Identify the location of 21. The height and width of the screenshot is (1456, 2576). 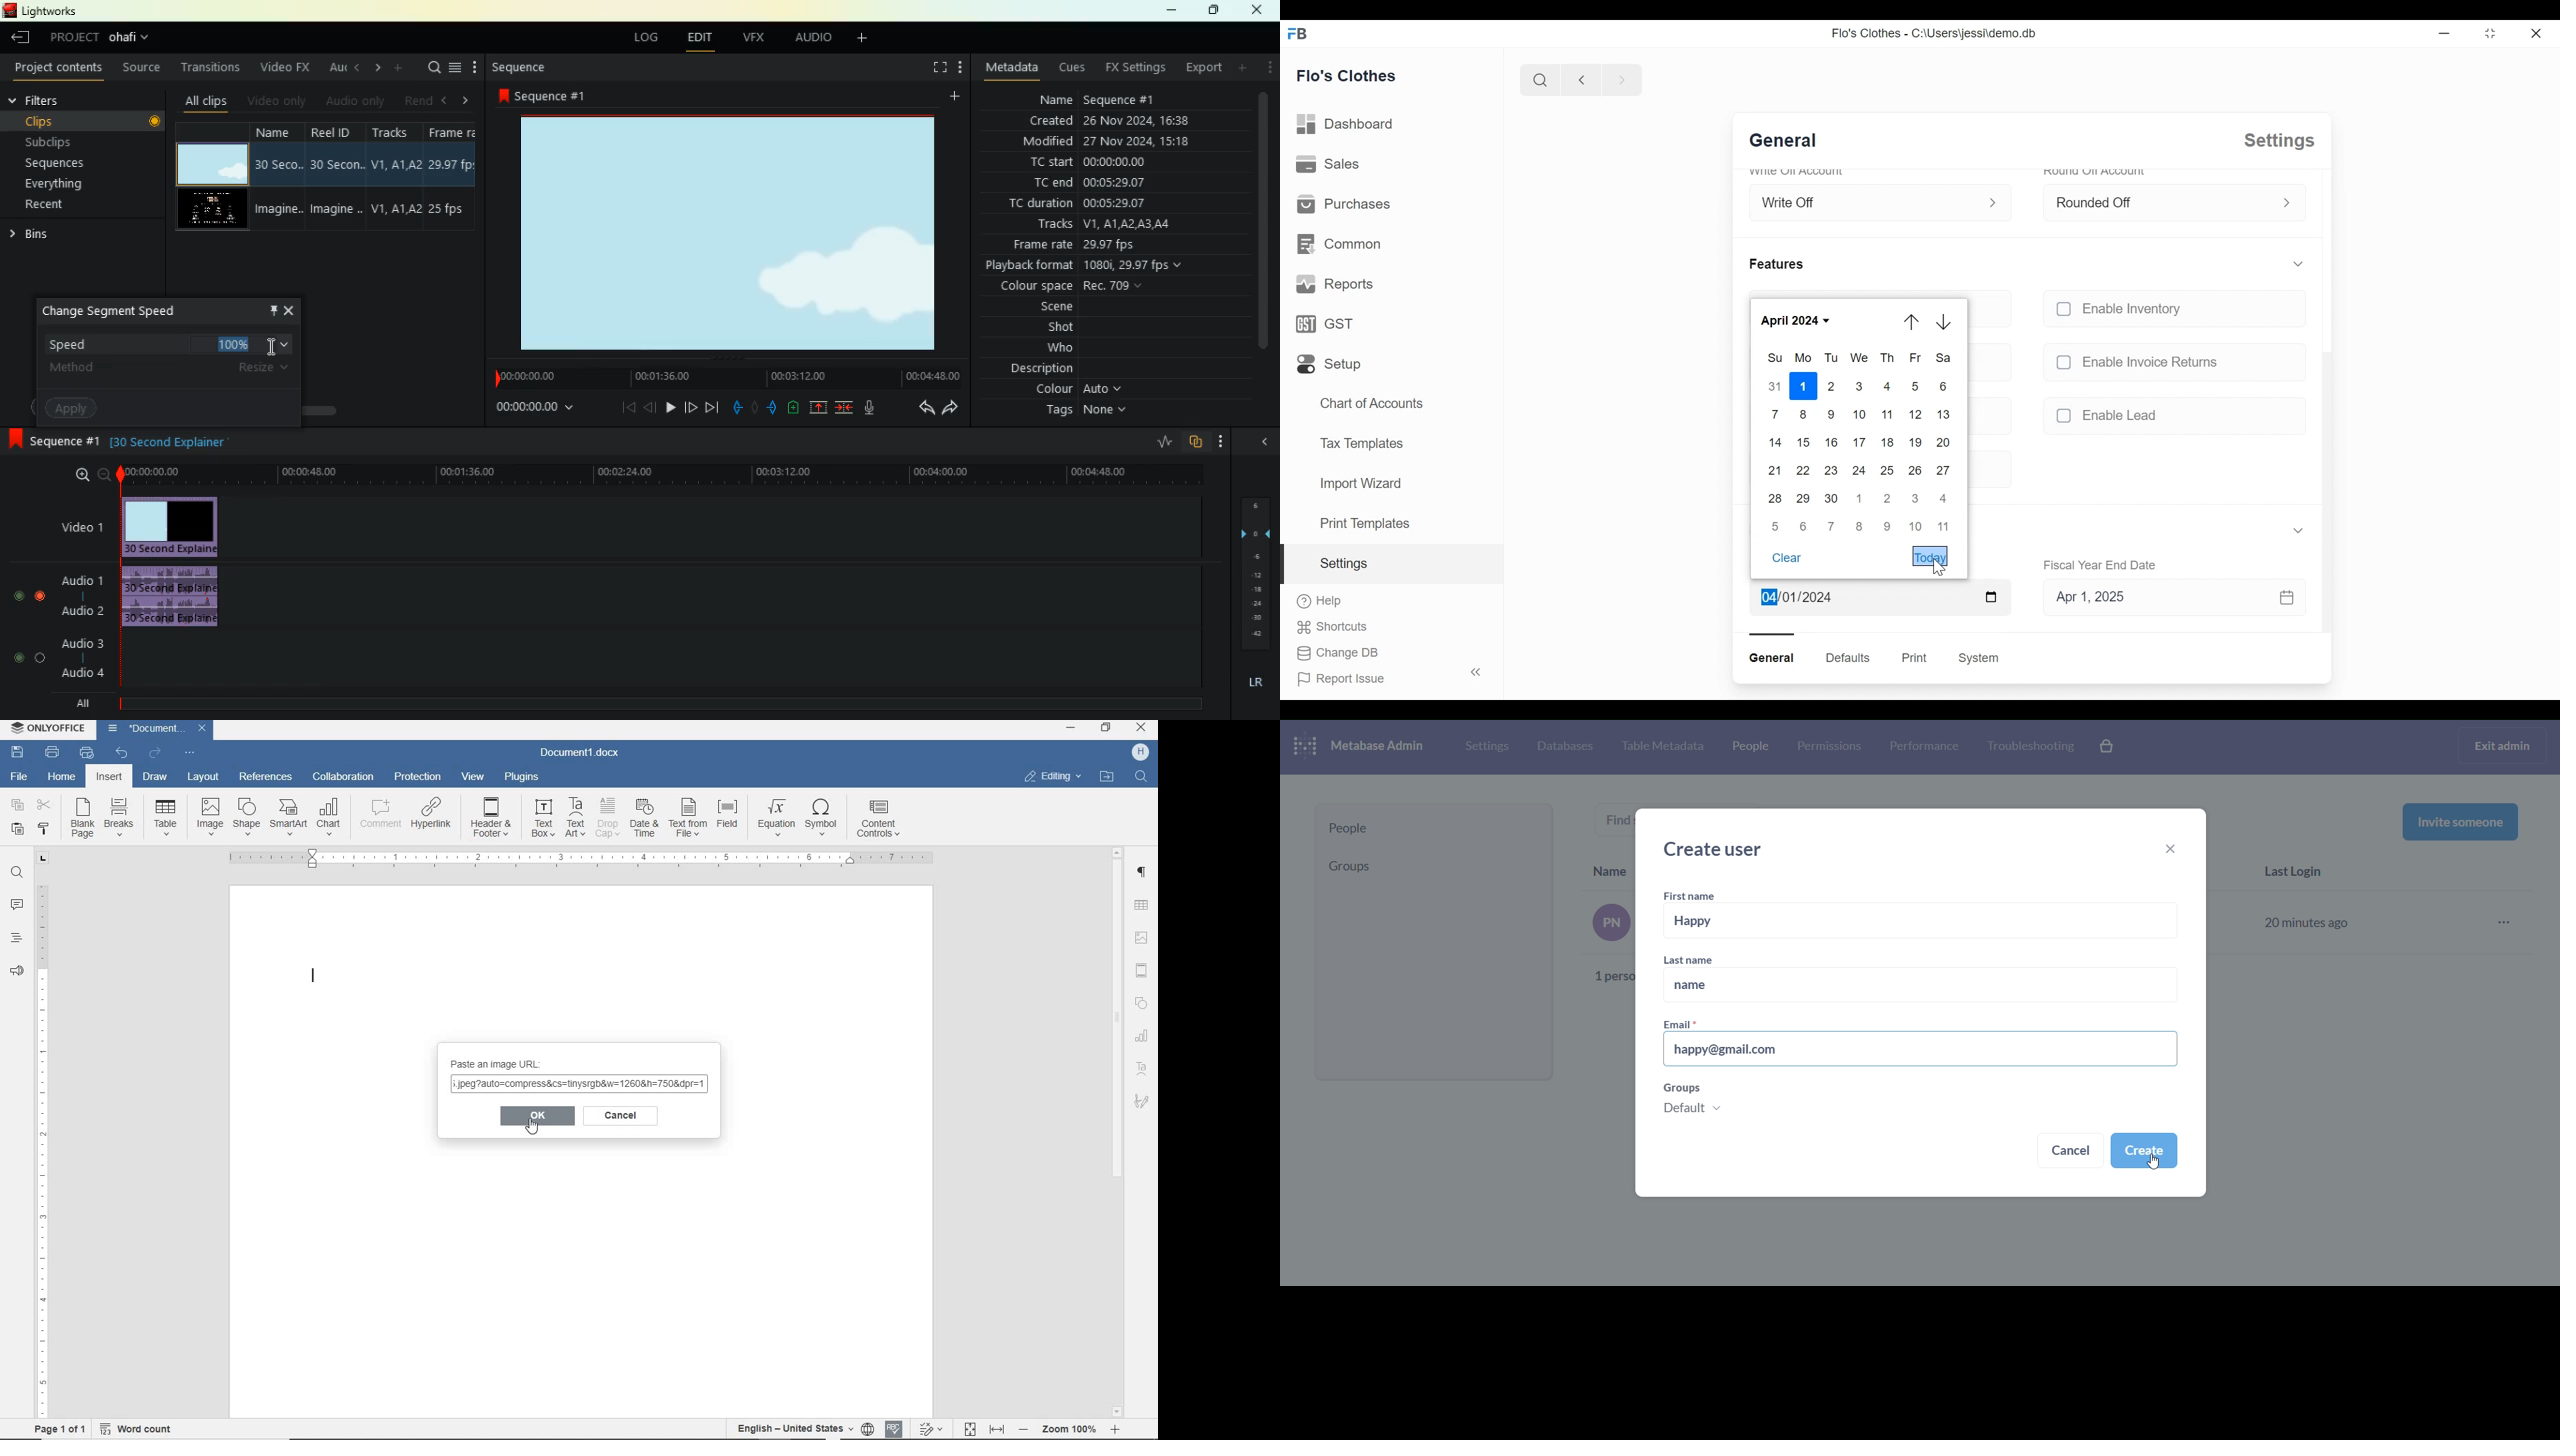
(1775, 471).